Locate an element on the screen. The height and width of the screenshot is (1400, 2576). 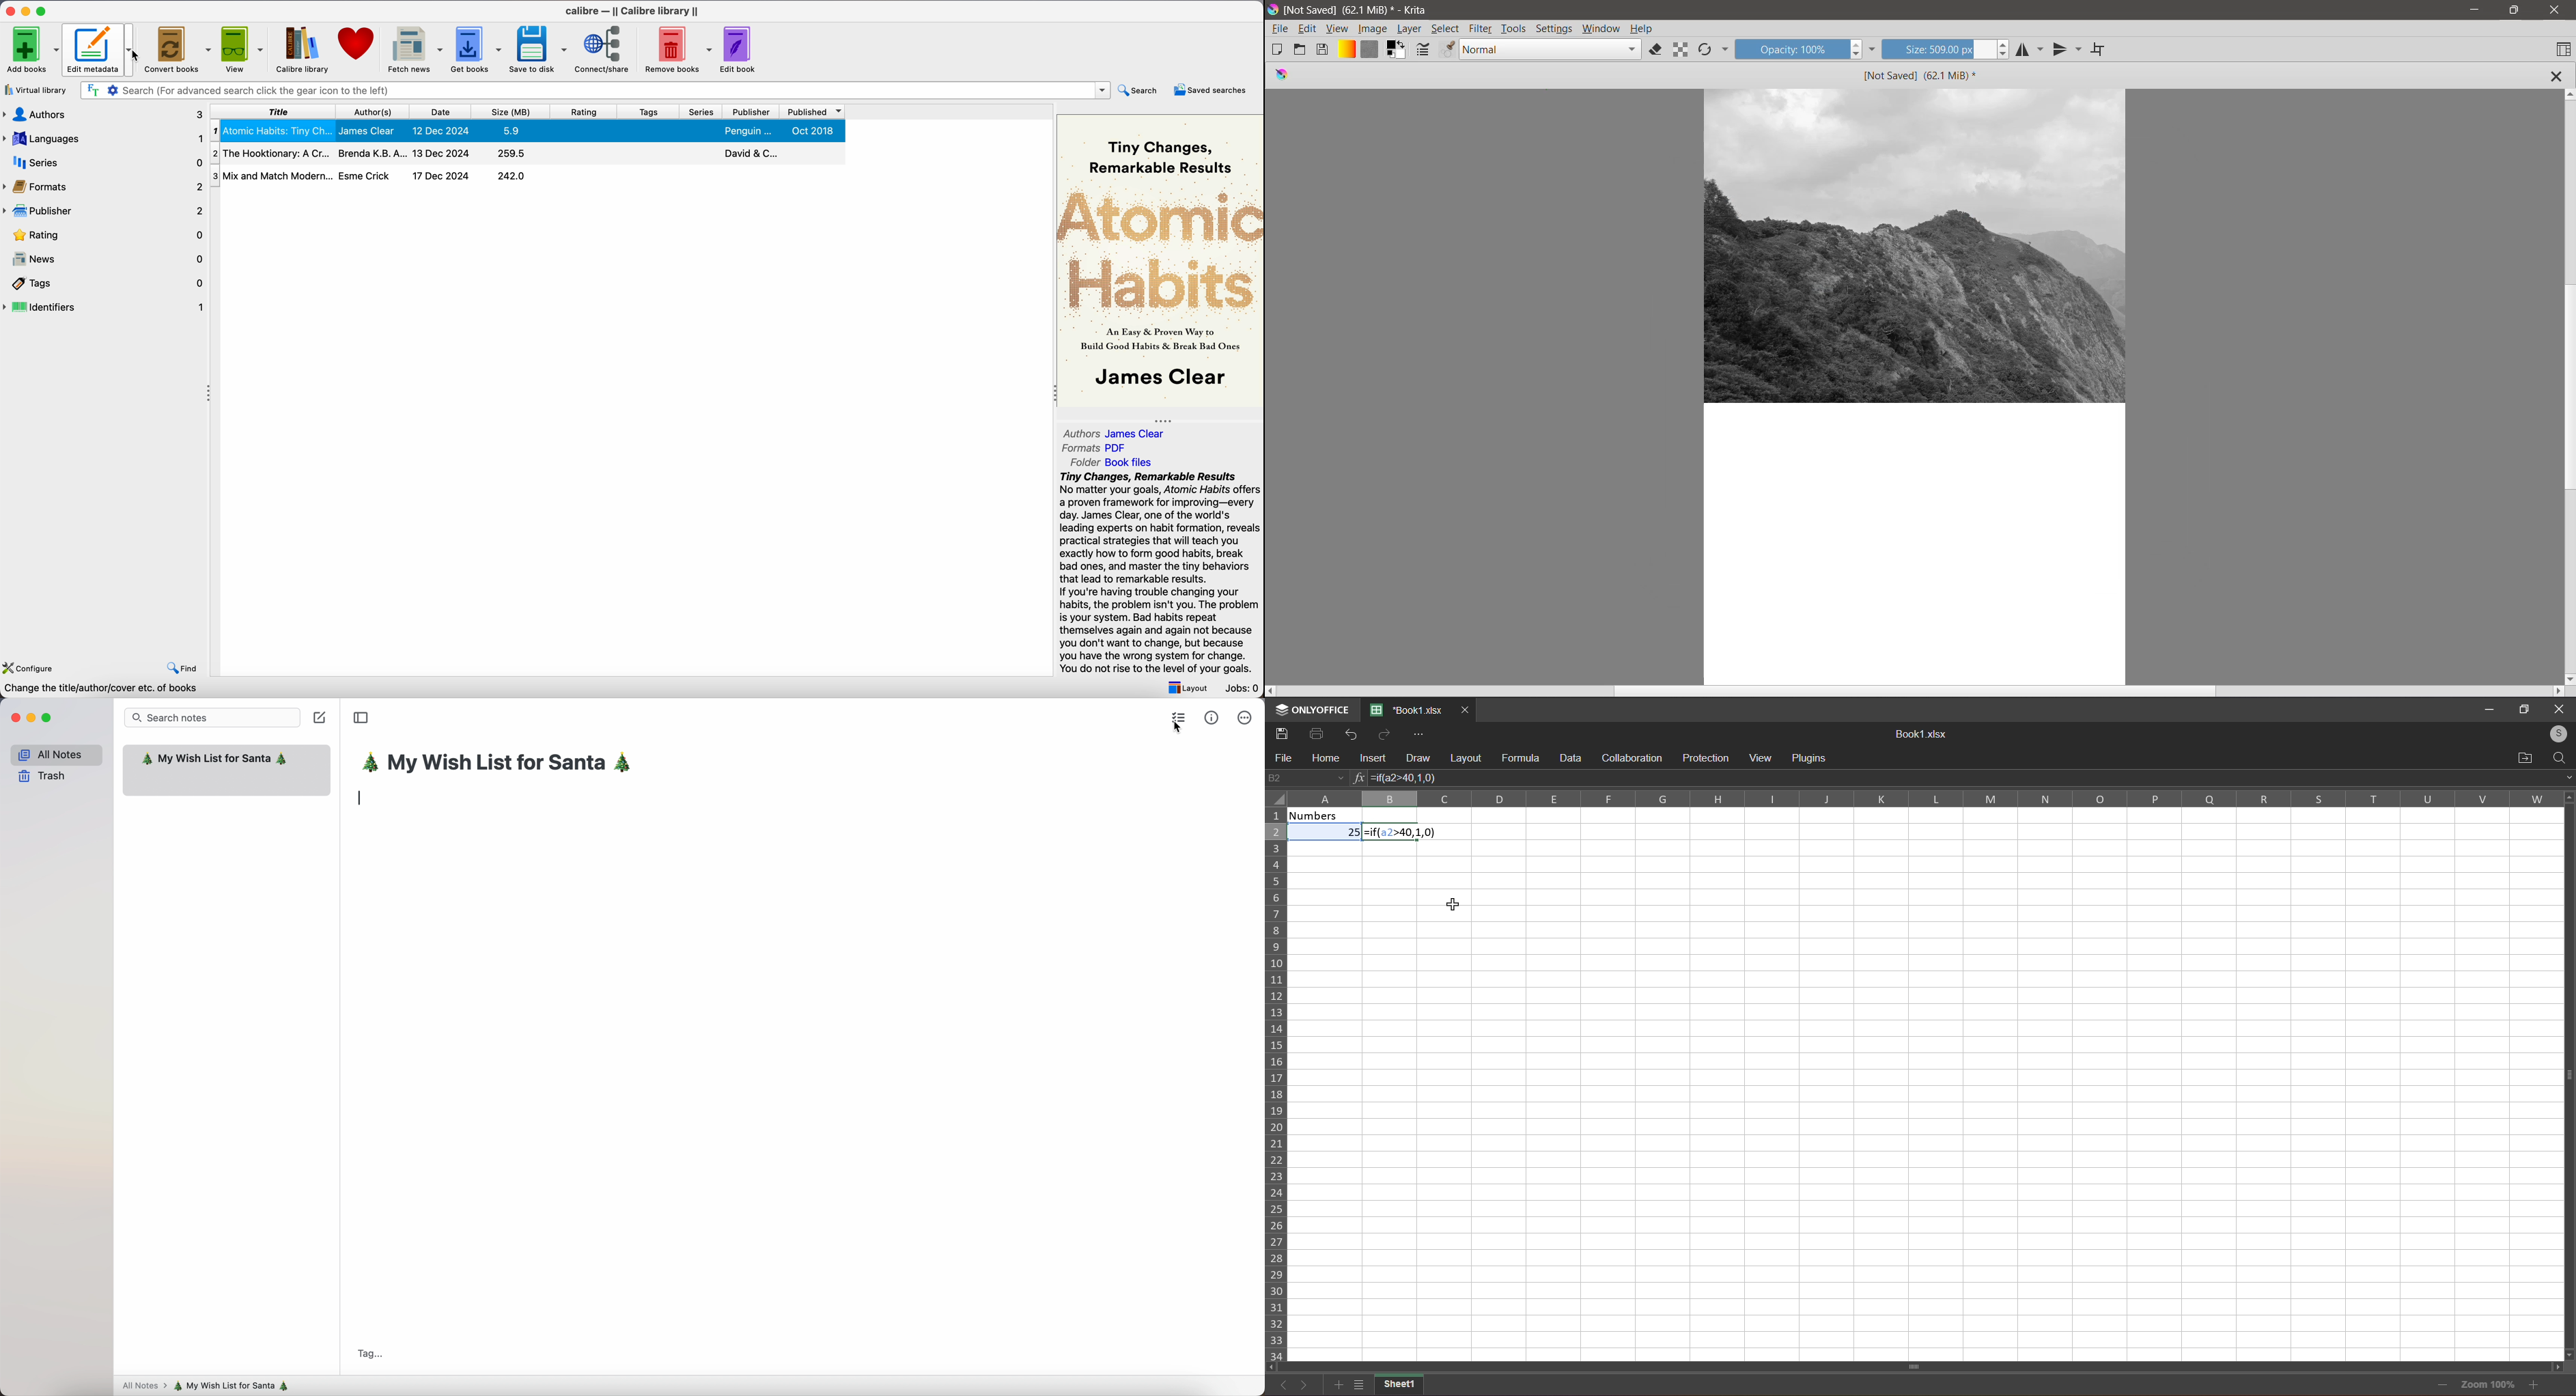
cursor is located at coordinates (1422, 40).